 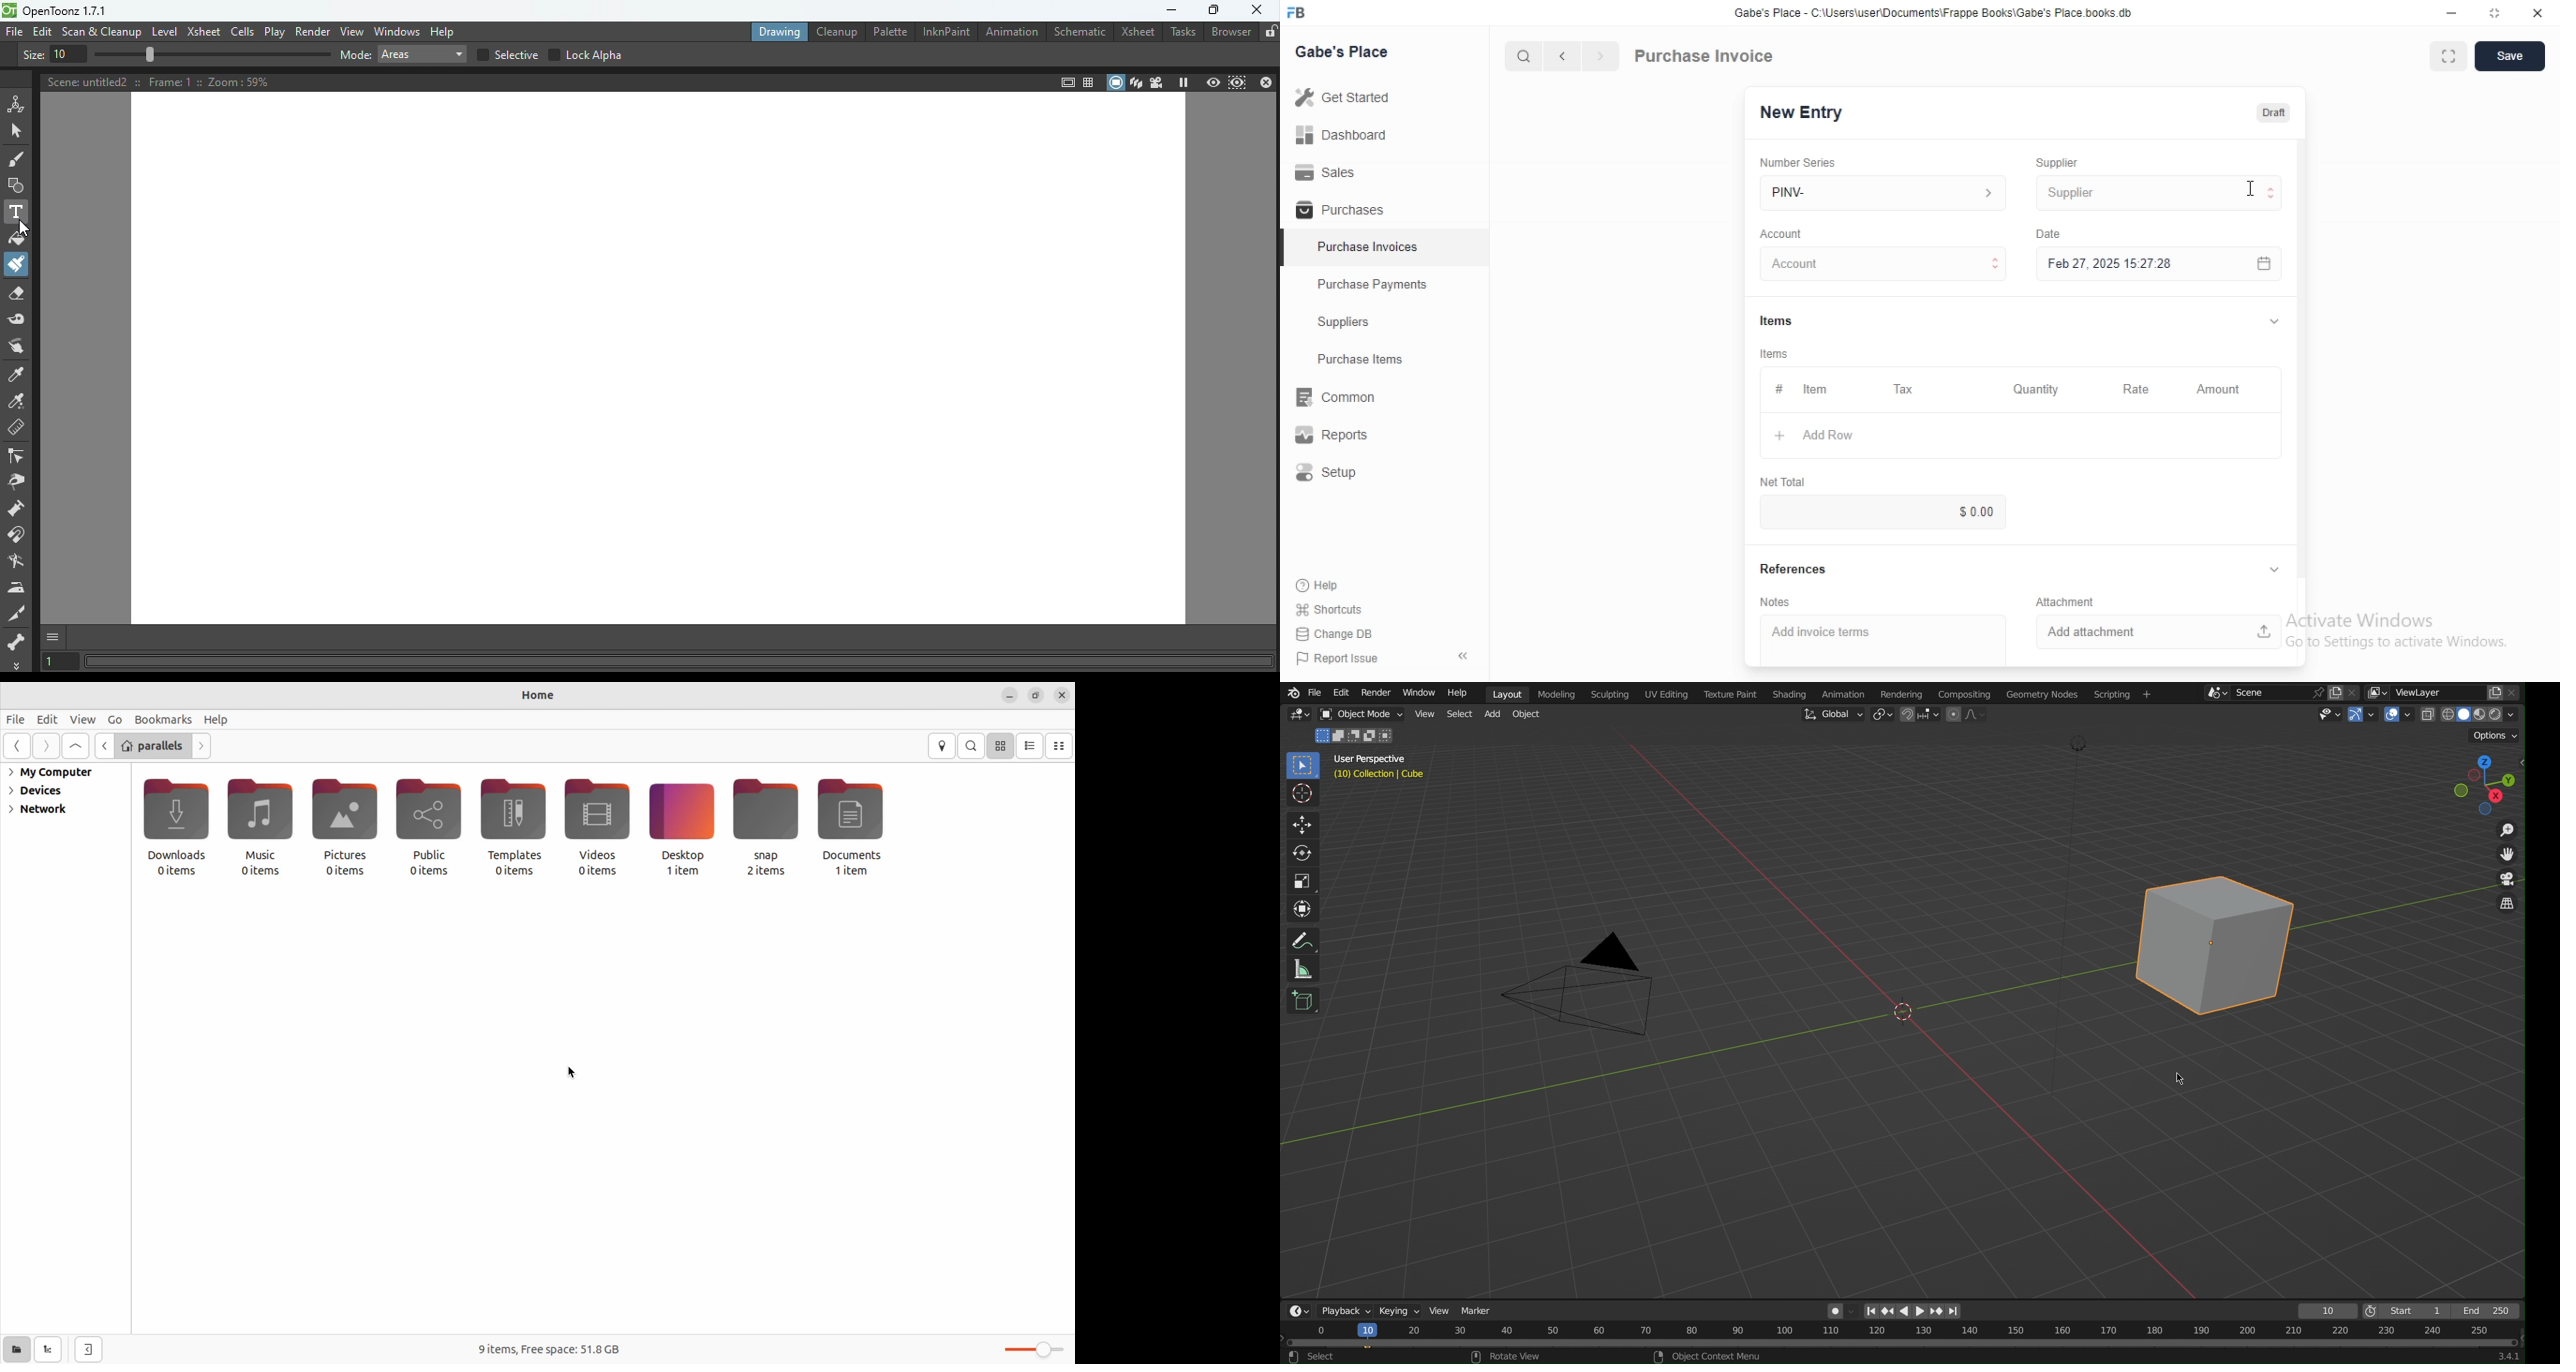 What do you see at coordinates (2538, 13) in the screenshot?
I see `Close` at bounding box center [2538, 13].